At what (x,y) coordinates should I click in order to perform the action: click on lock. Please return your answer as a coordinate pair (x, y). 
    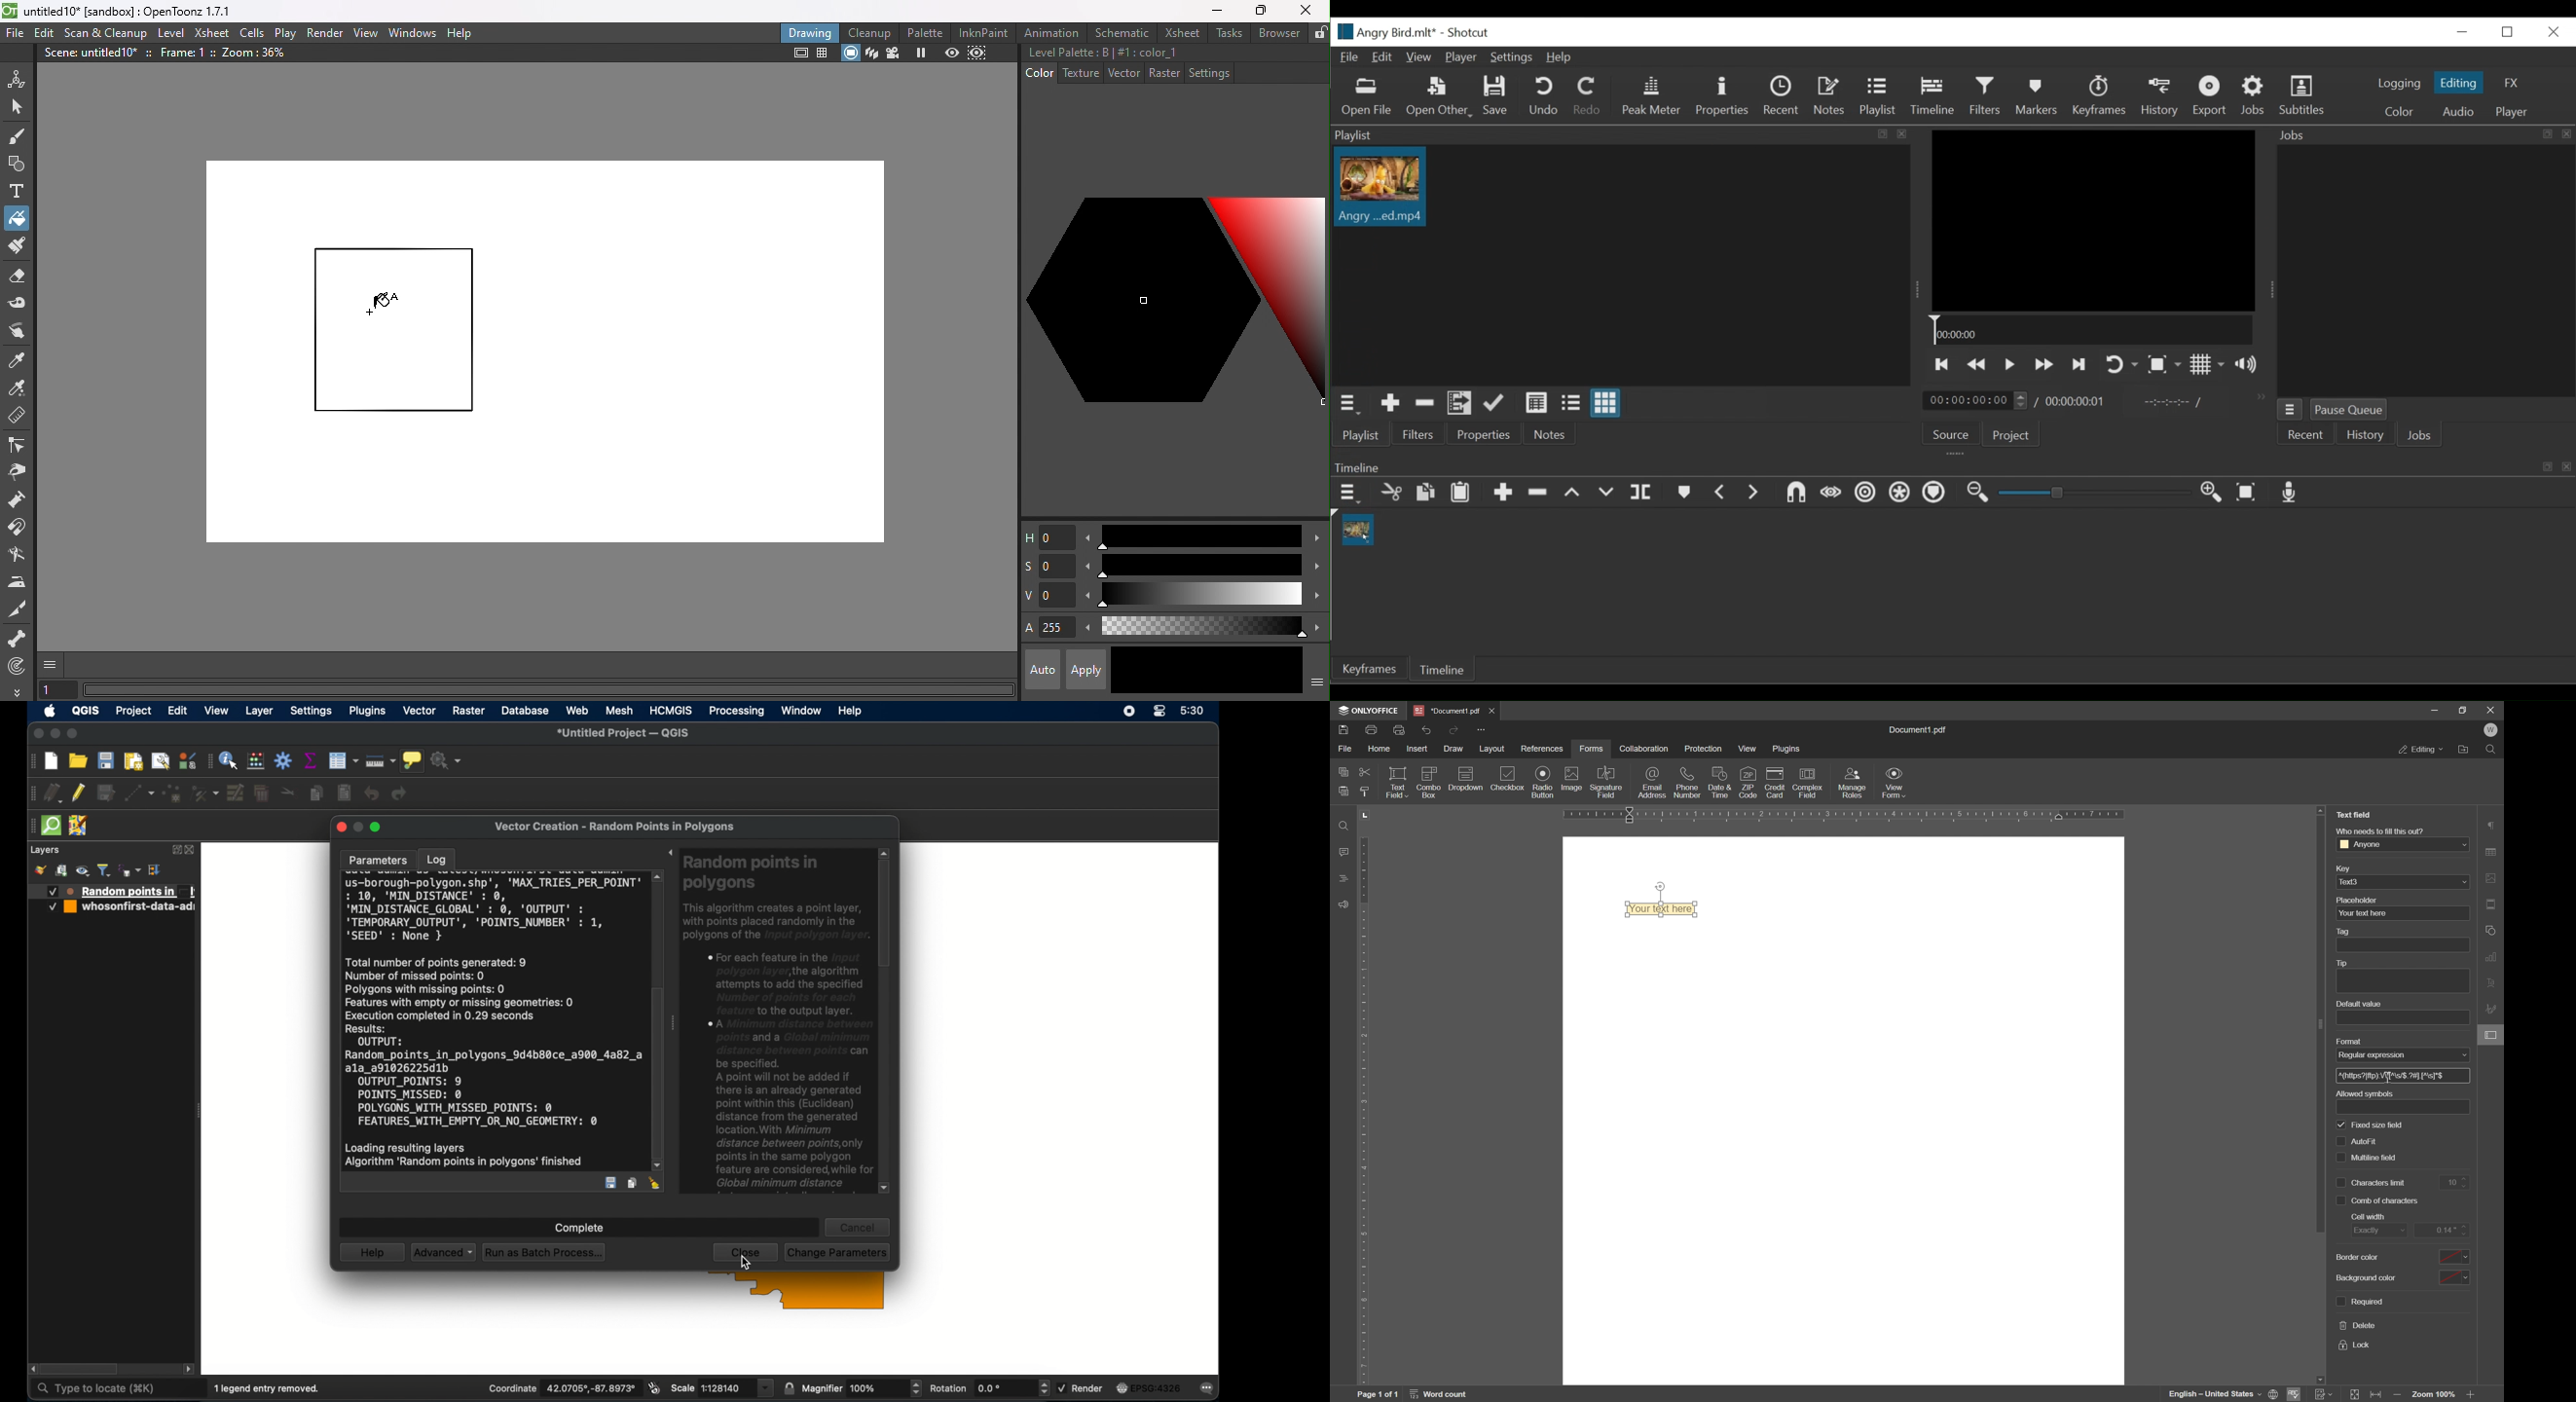
    Looking at the image, I should click on (2356, 1346).